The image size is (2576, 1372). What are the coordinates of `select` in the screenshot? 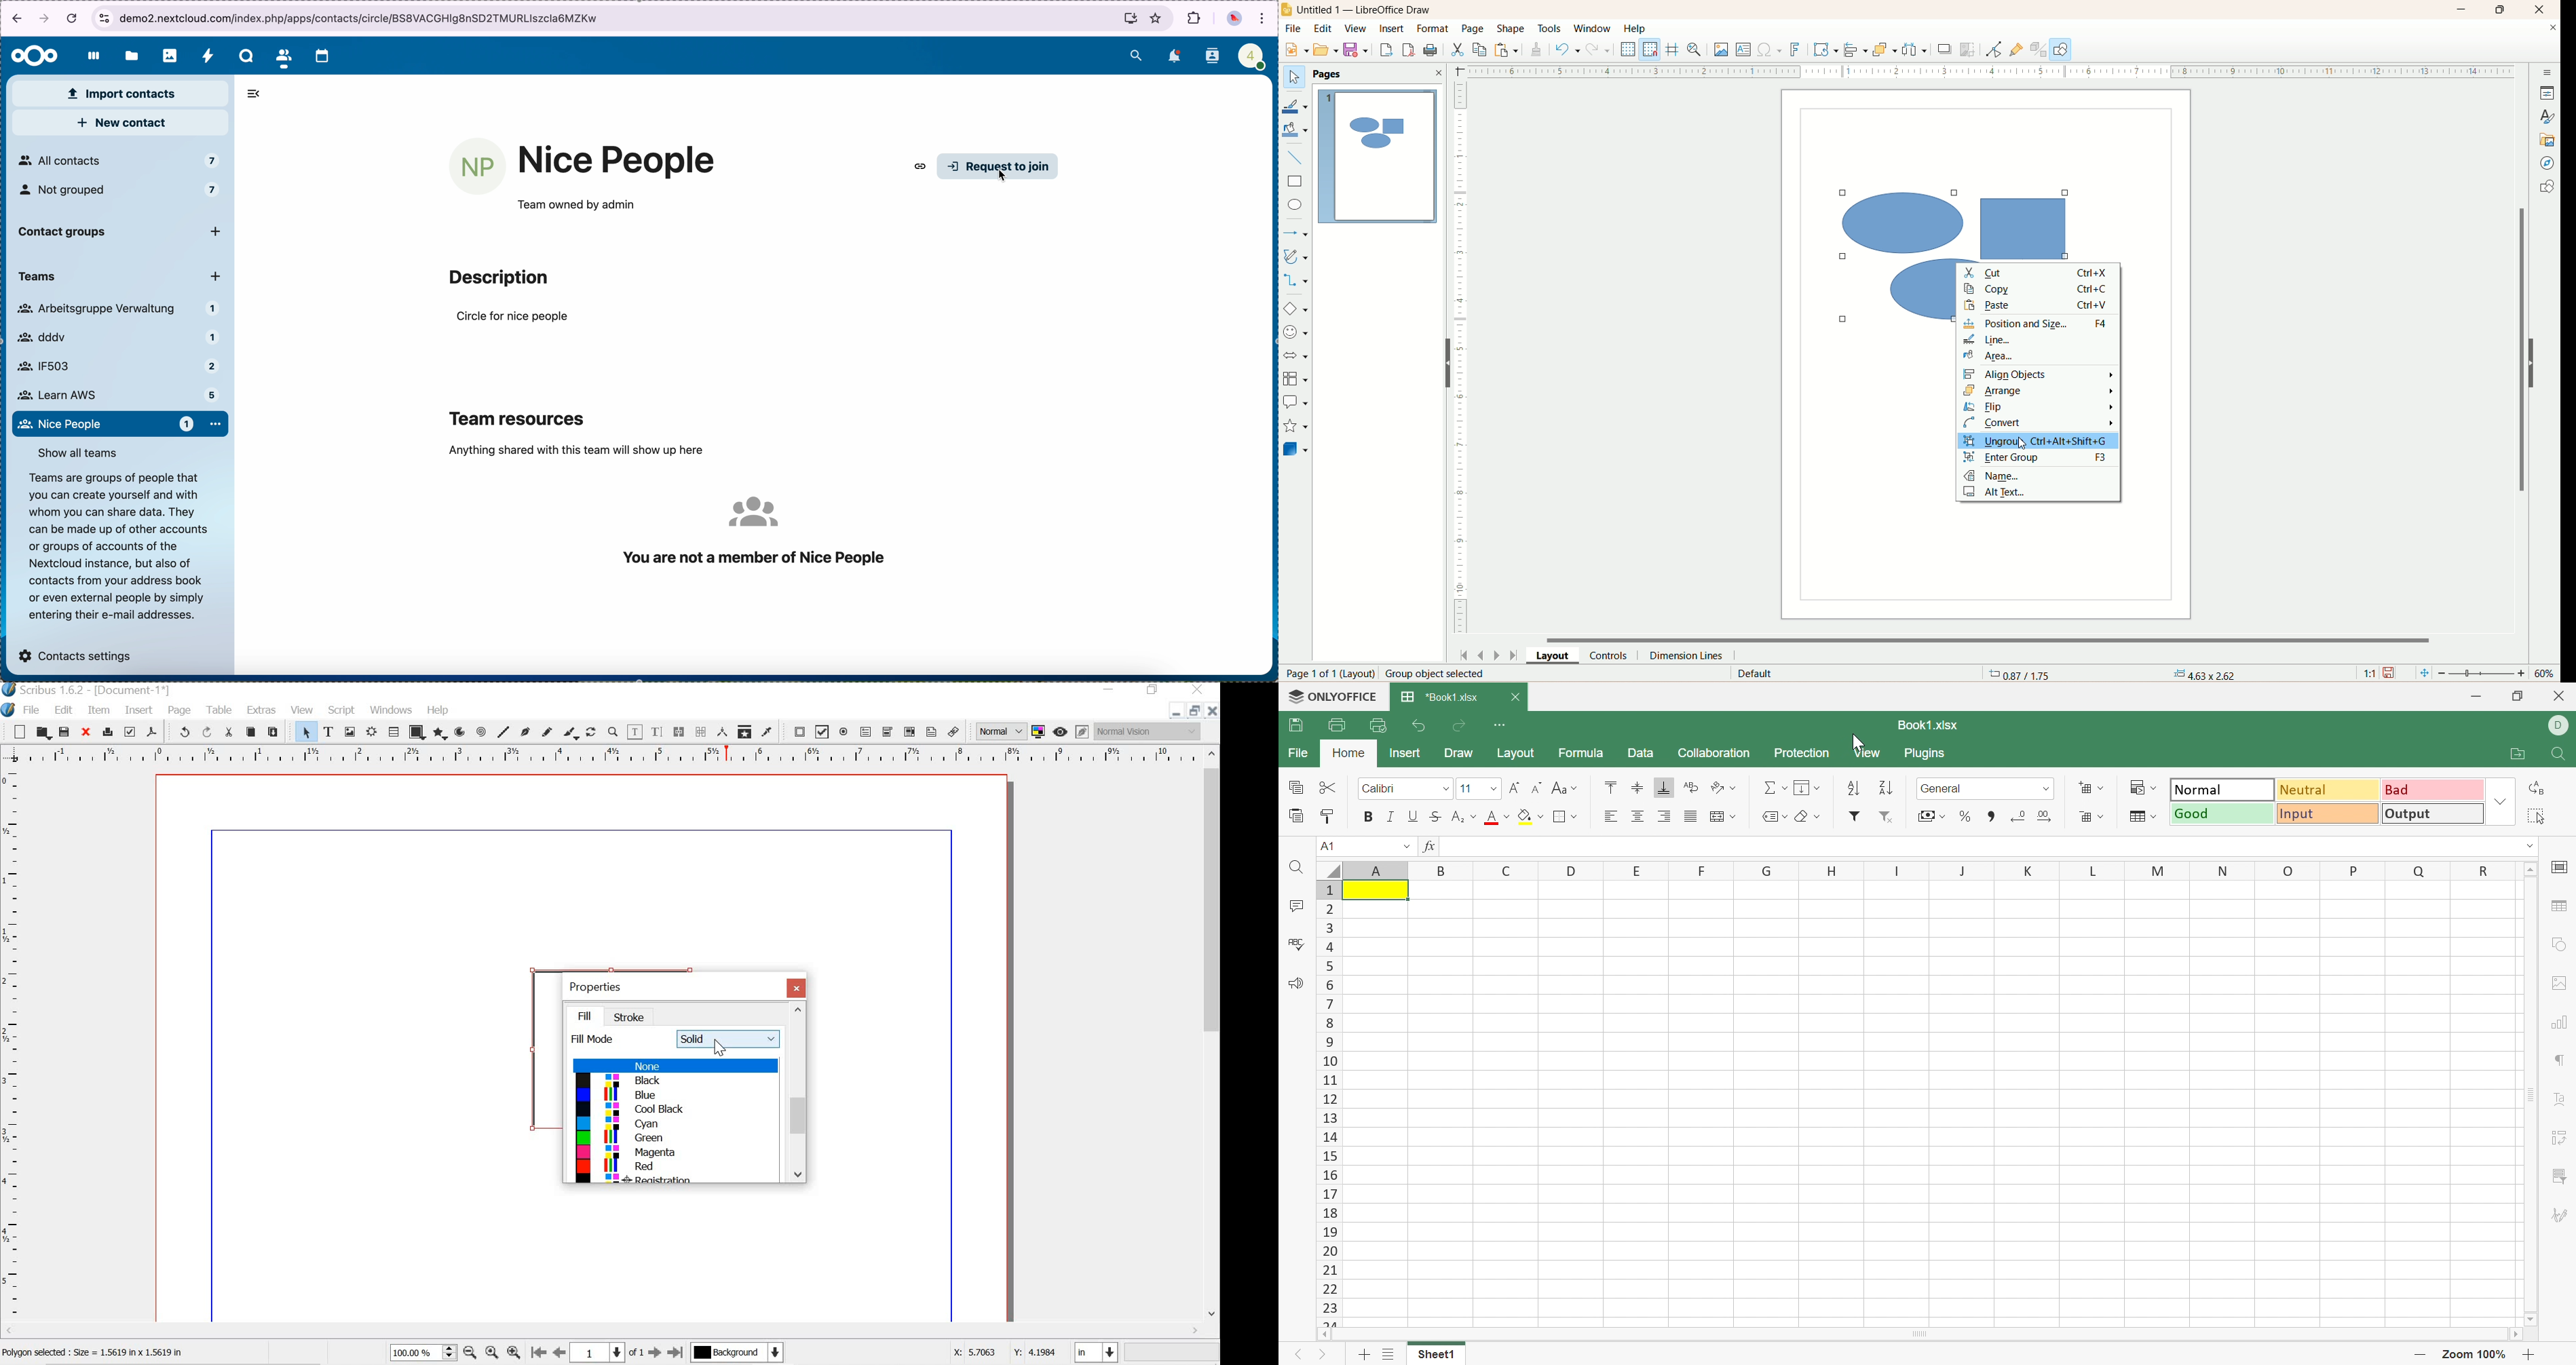 It's located at (1295, 77).